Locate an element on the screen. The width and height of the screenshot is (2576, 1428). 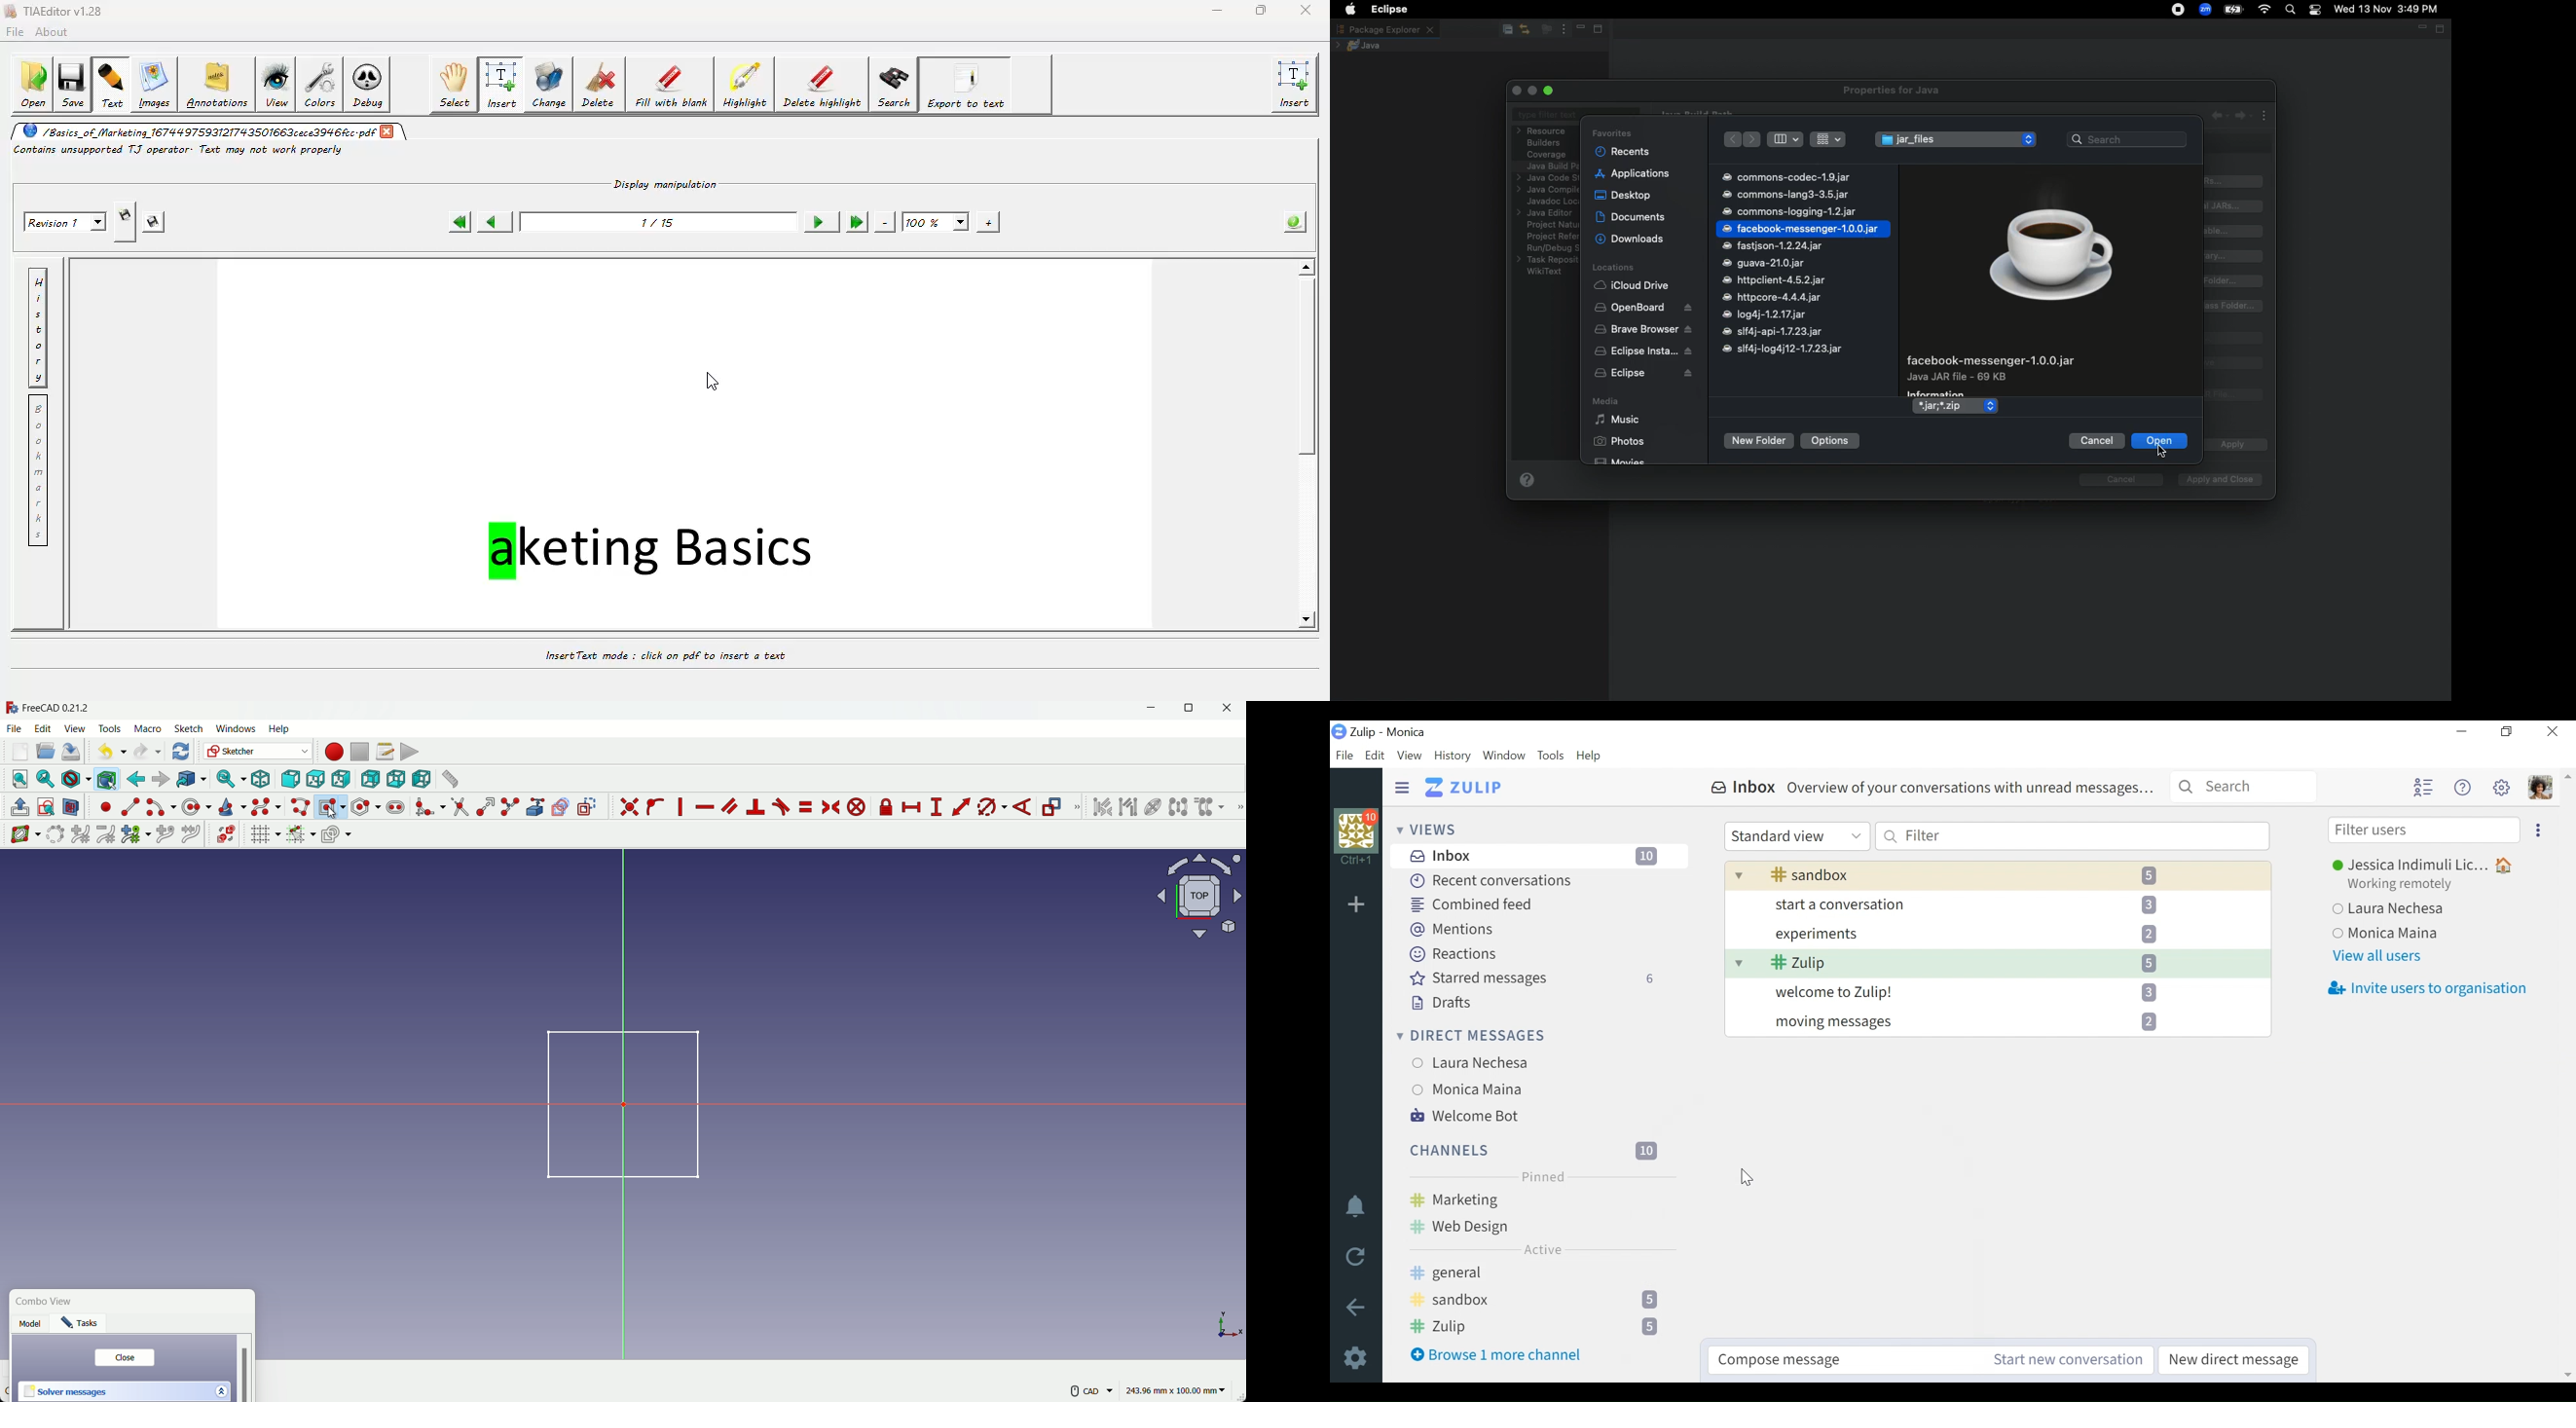
Tools is located at coordinates (1551, 756).